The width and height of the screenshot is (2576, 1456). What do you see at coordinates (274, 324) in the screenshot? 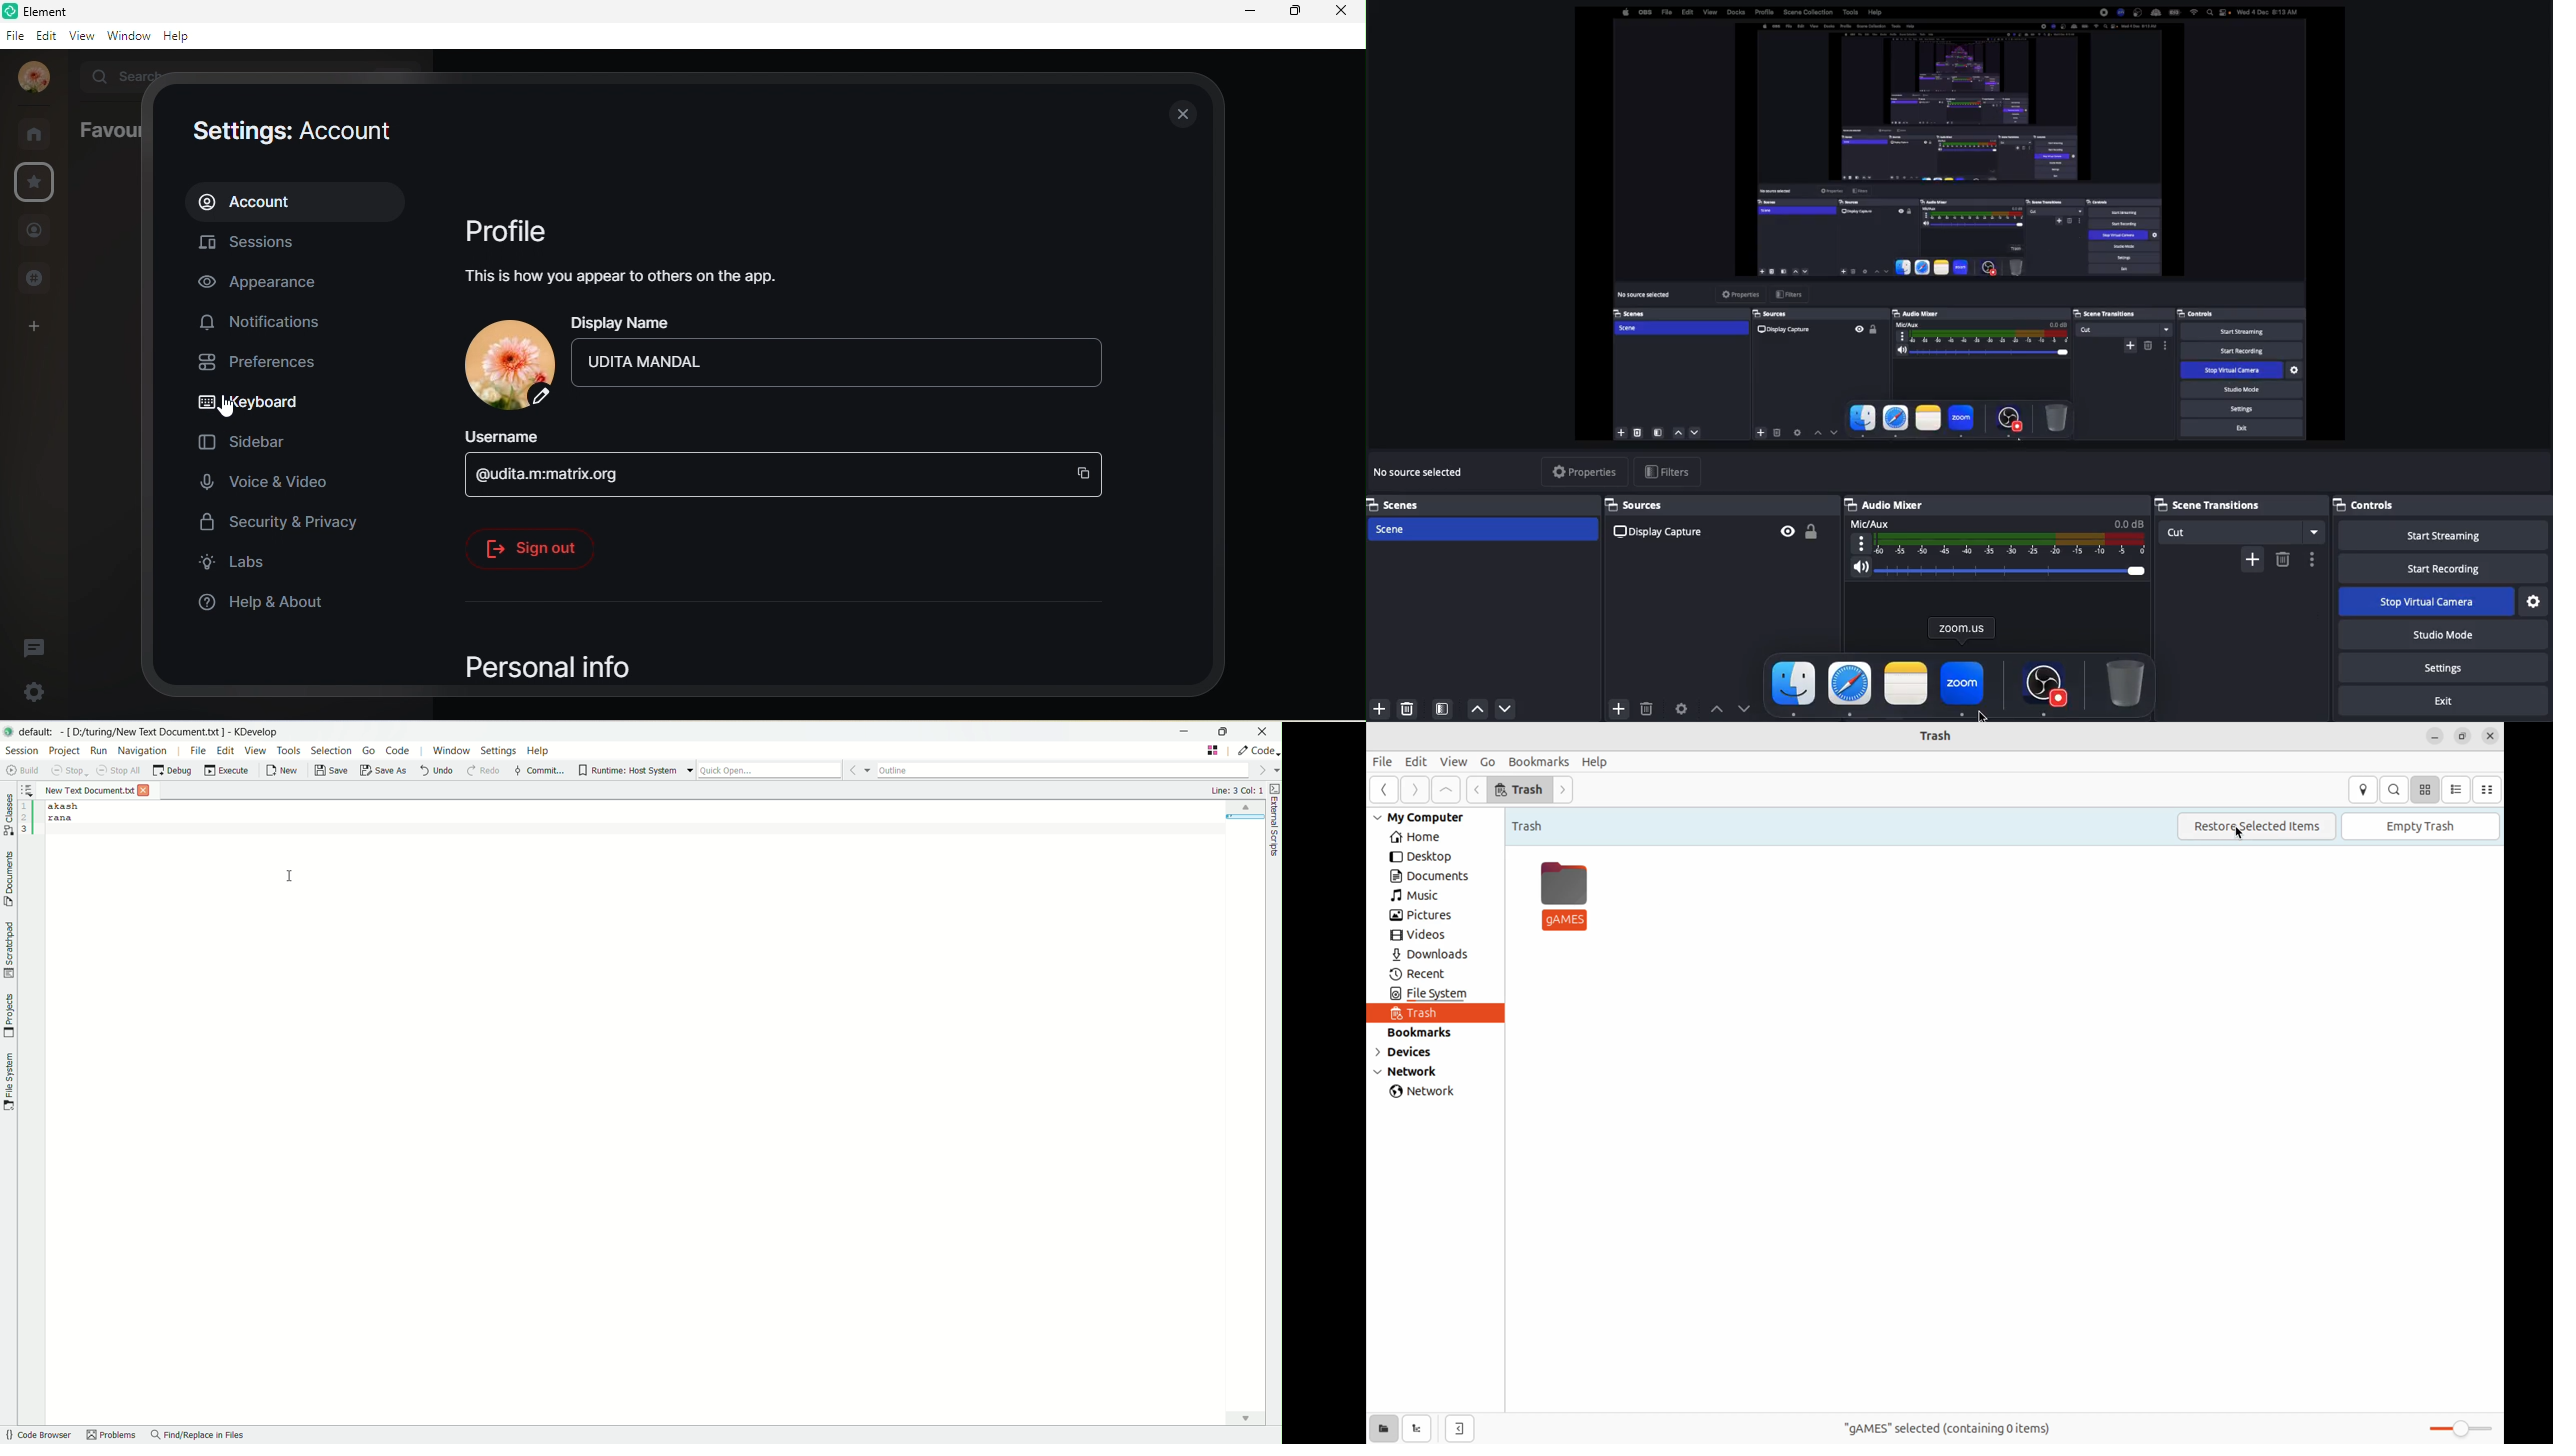
I see `notifications` at bounding box center [274, 324].